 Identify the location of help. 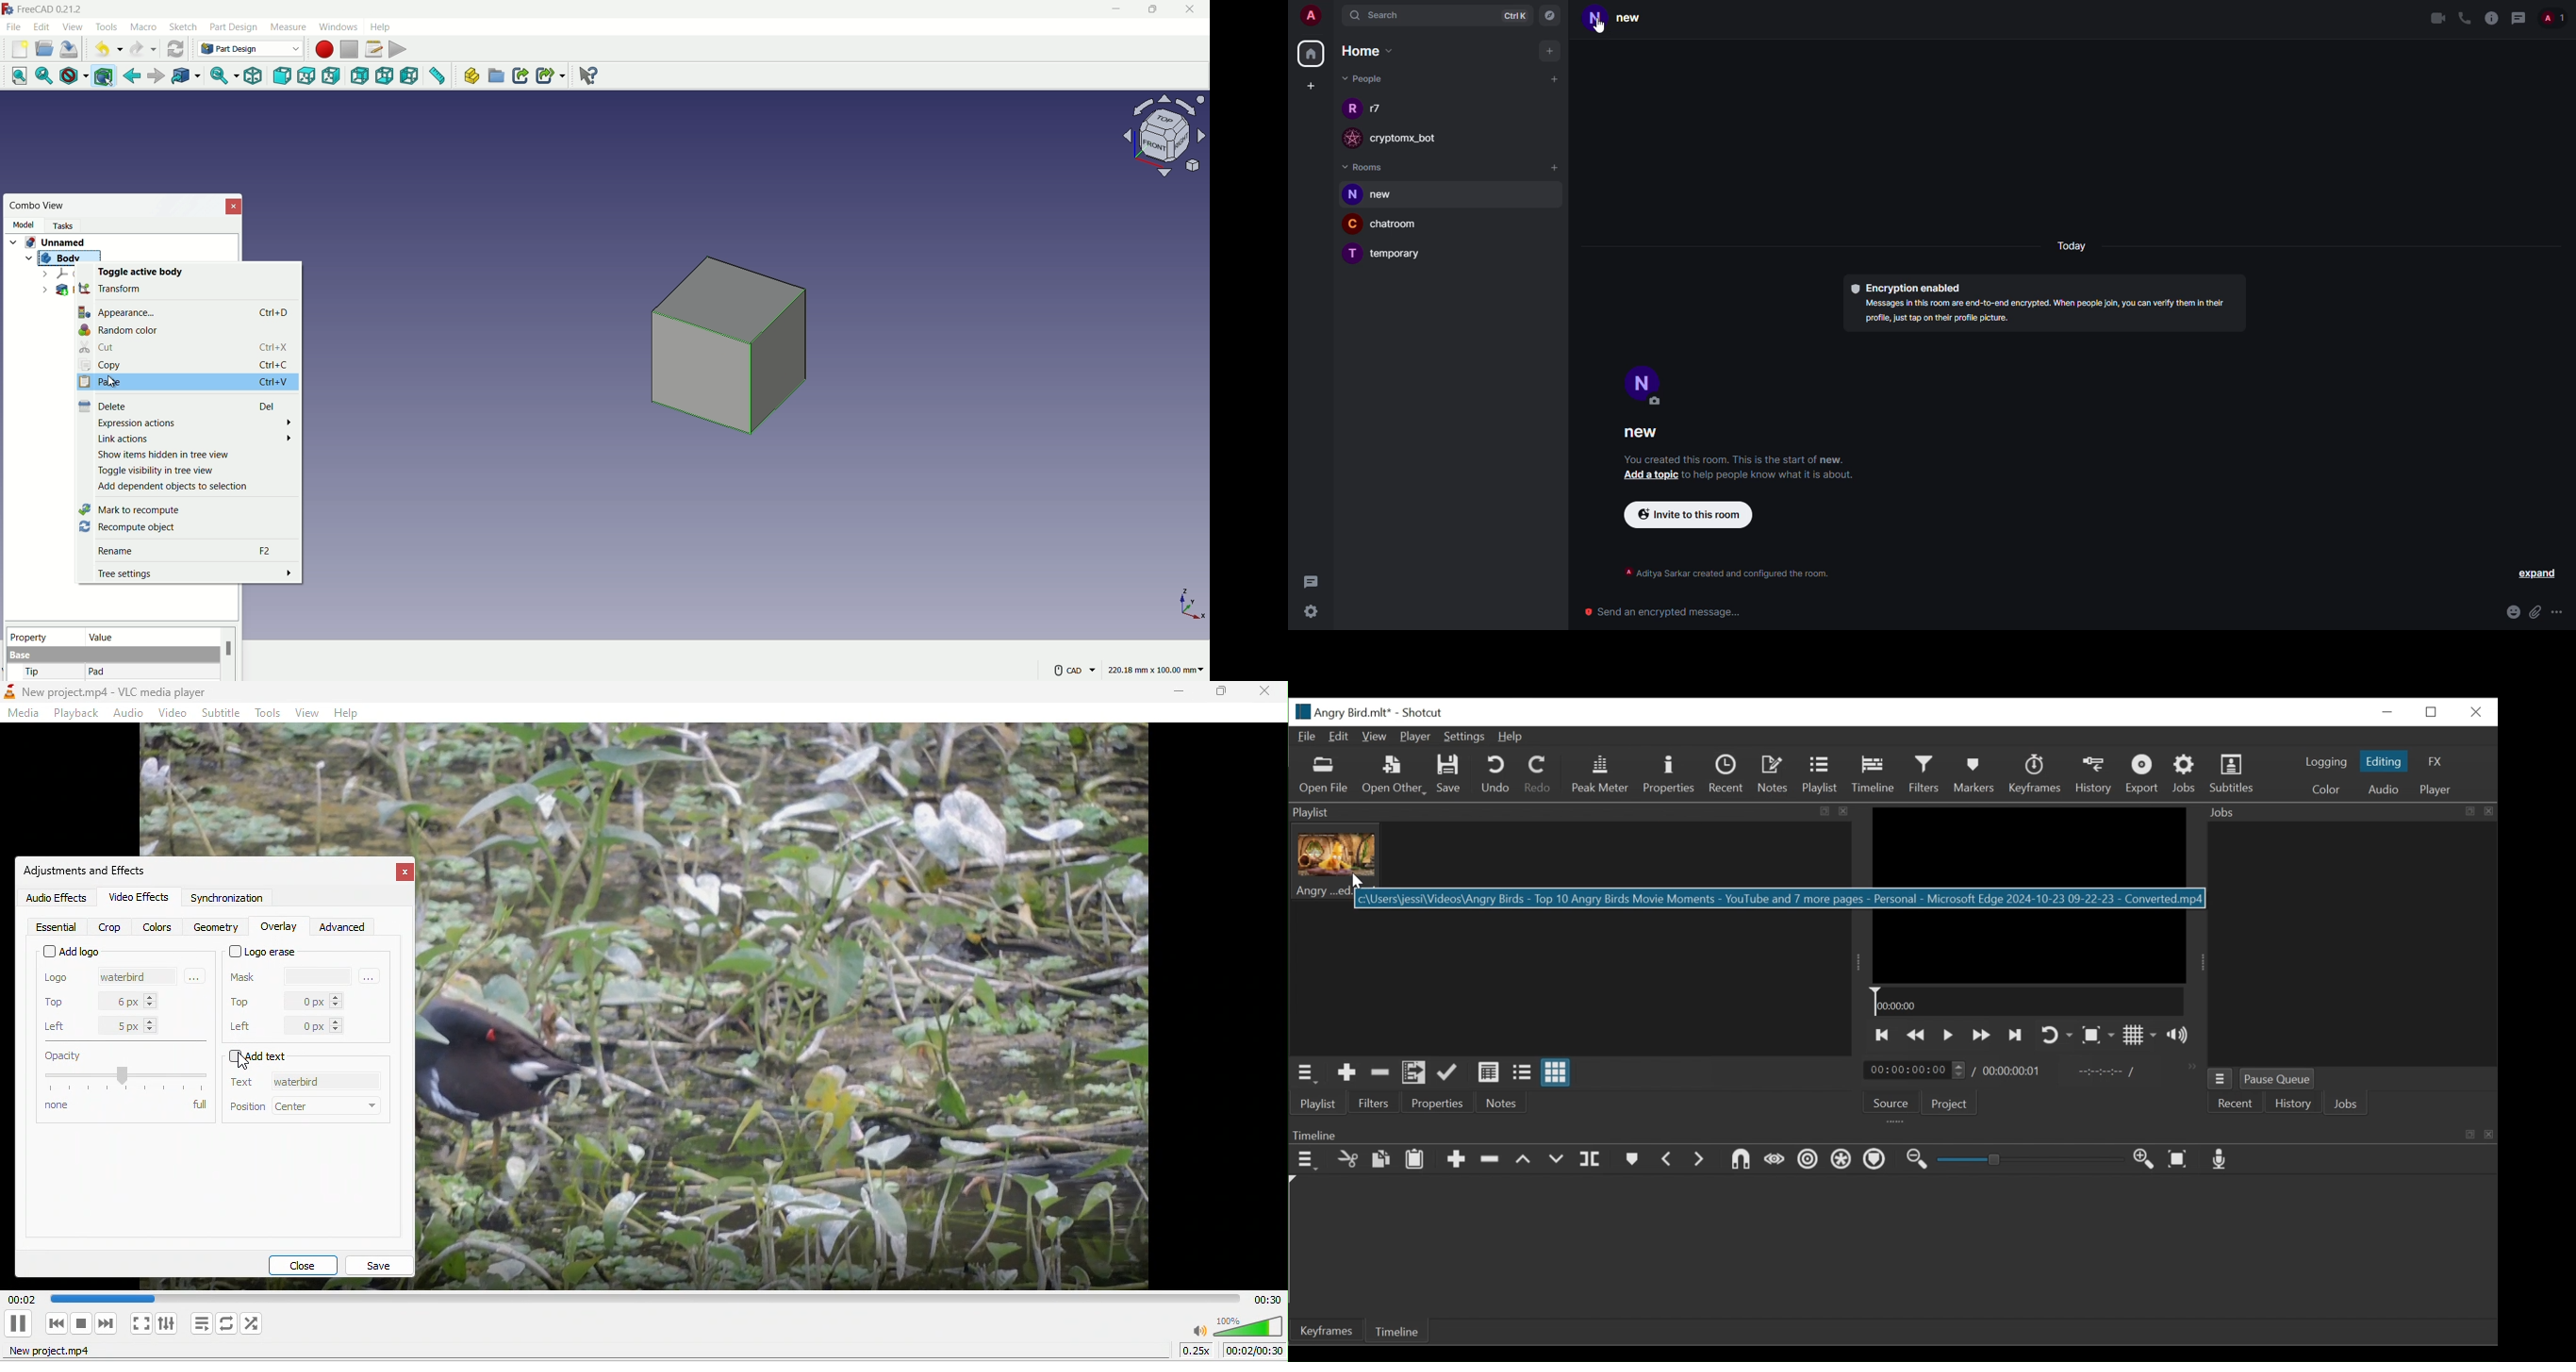
(382, 26).